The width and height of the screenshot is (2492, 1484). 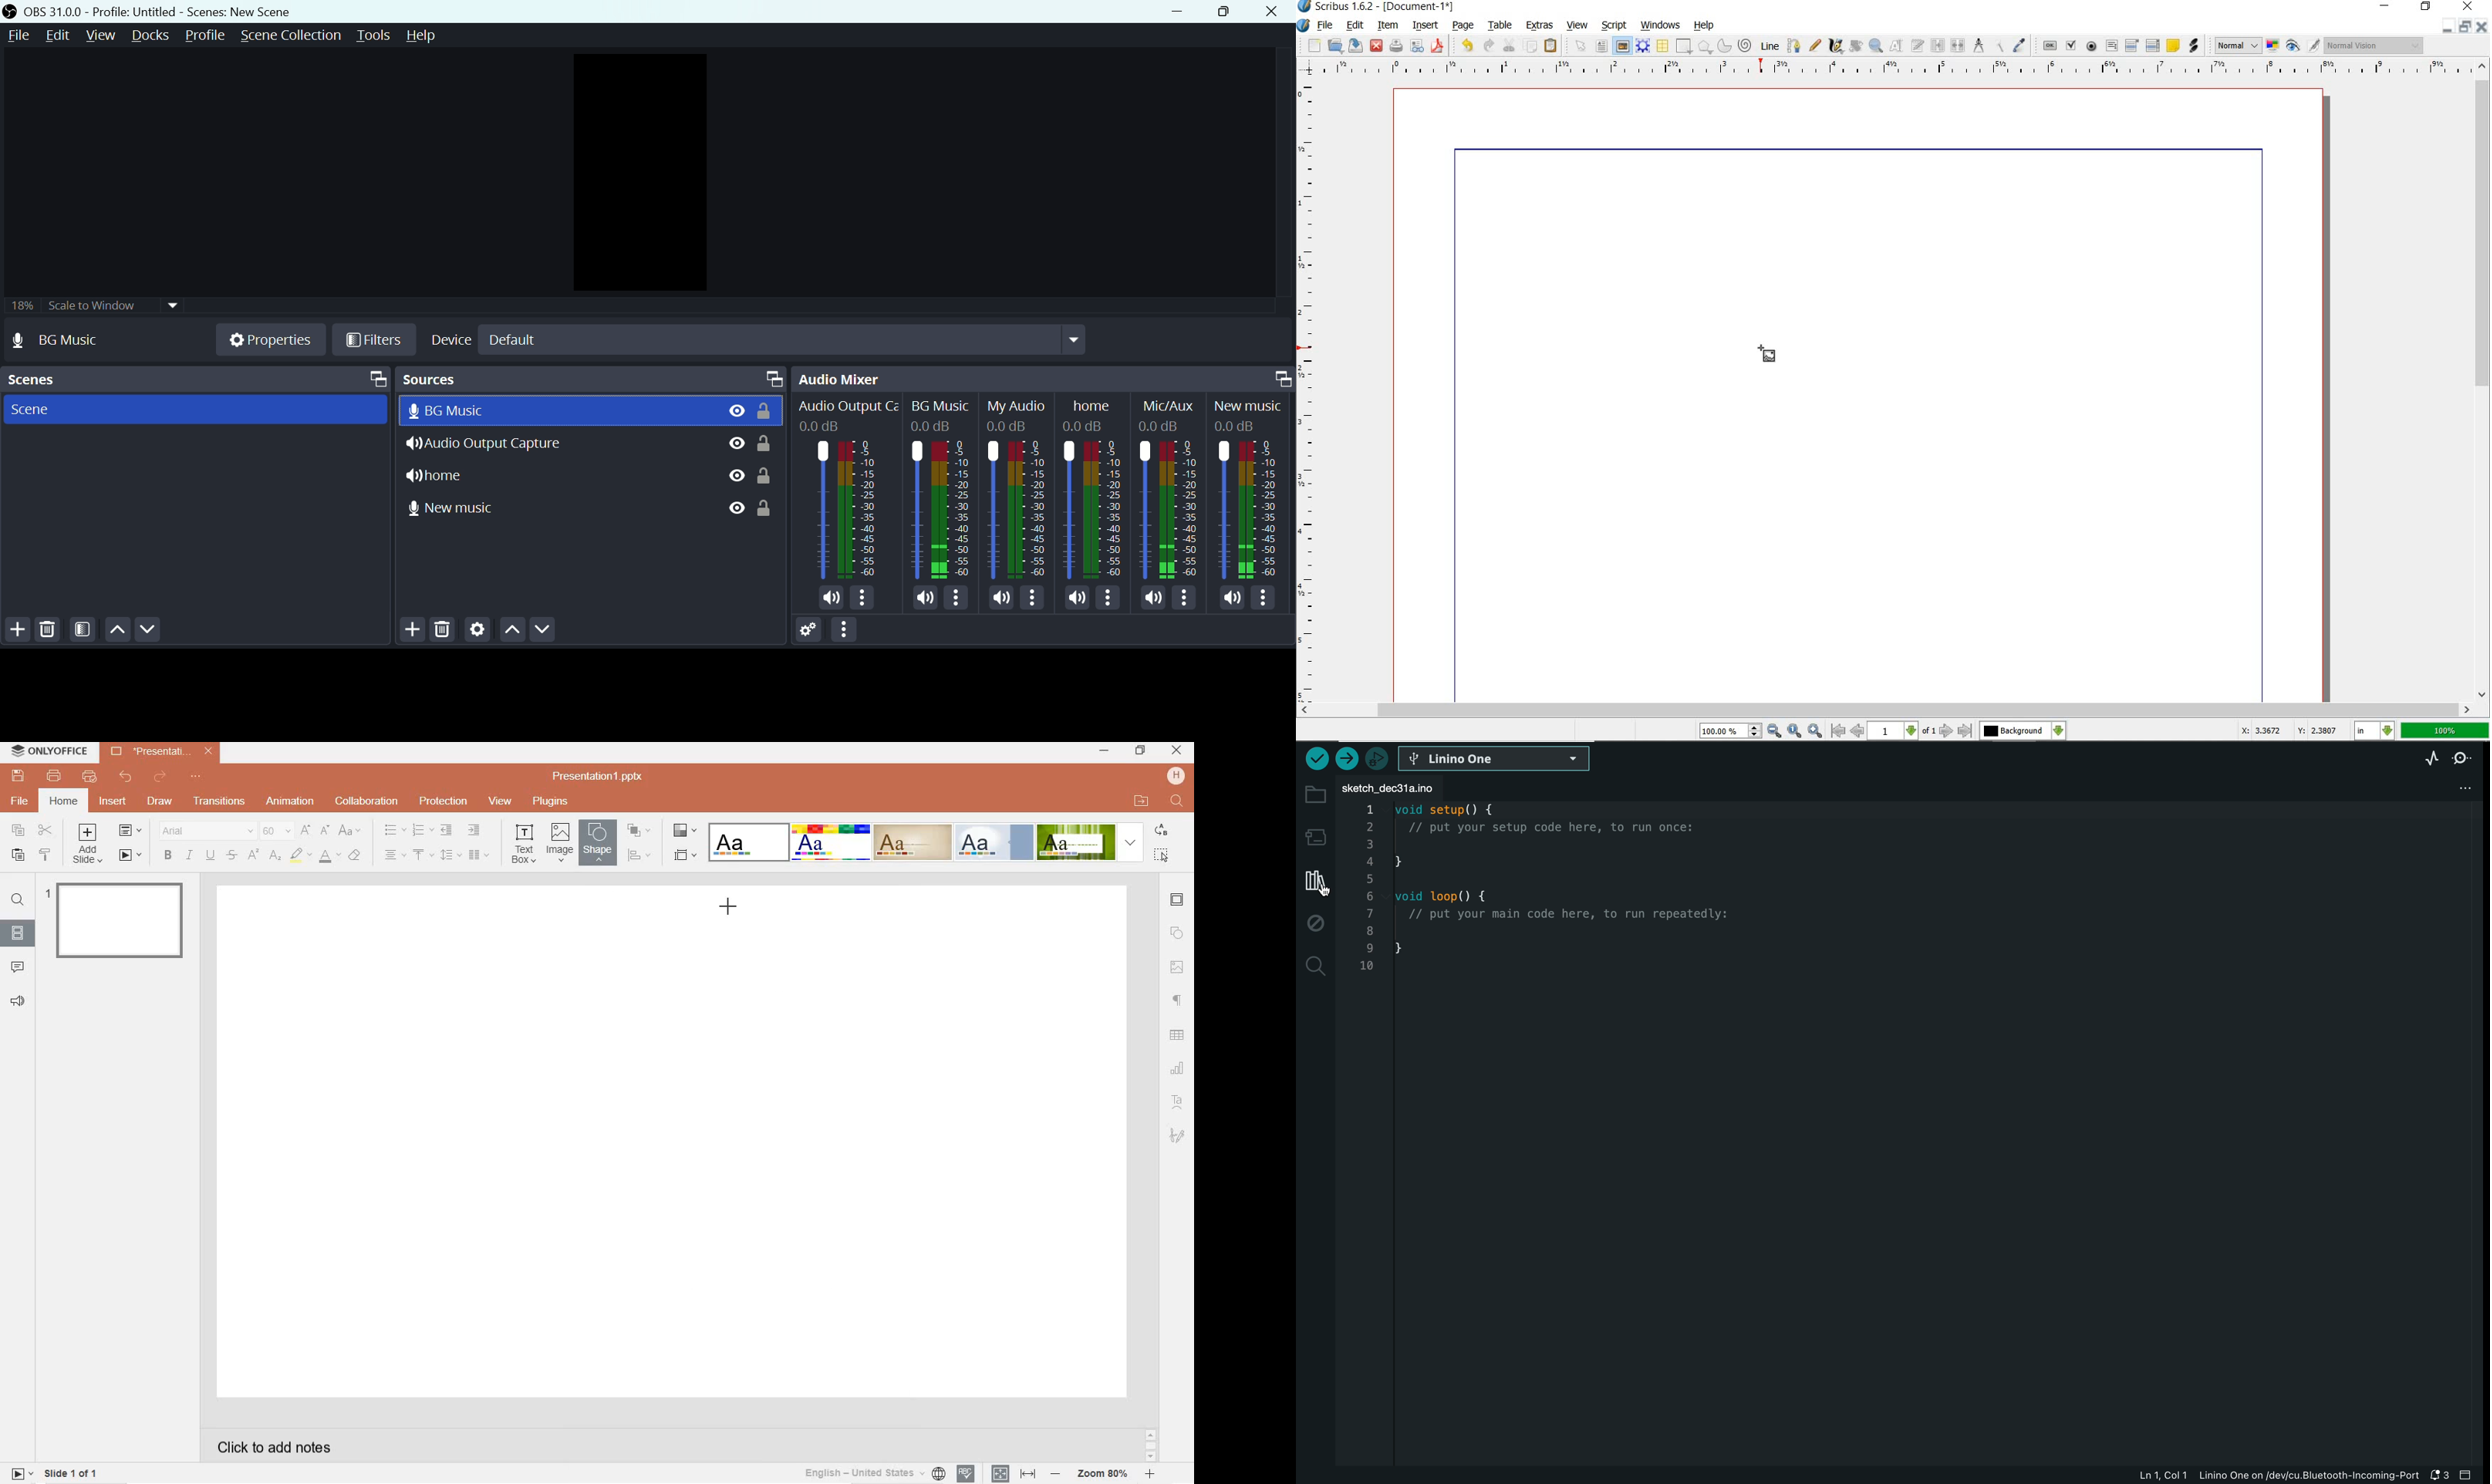 What do you see at coordinates (1021, 487) in the screenshot?
I see `My Audio` at bounding box center [1021, 487].